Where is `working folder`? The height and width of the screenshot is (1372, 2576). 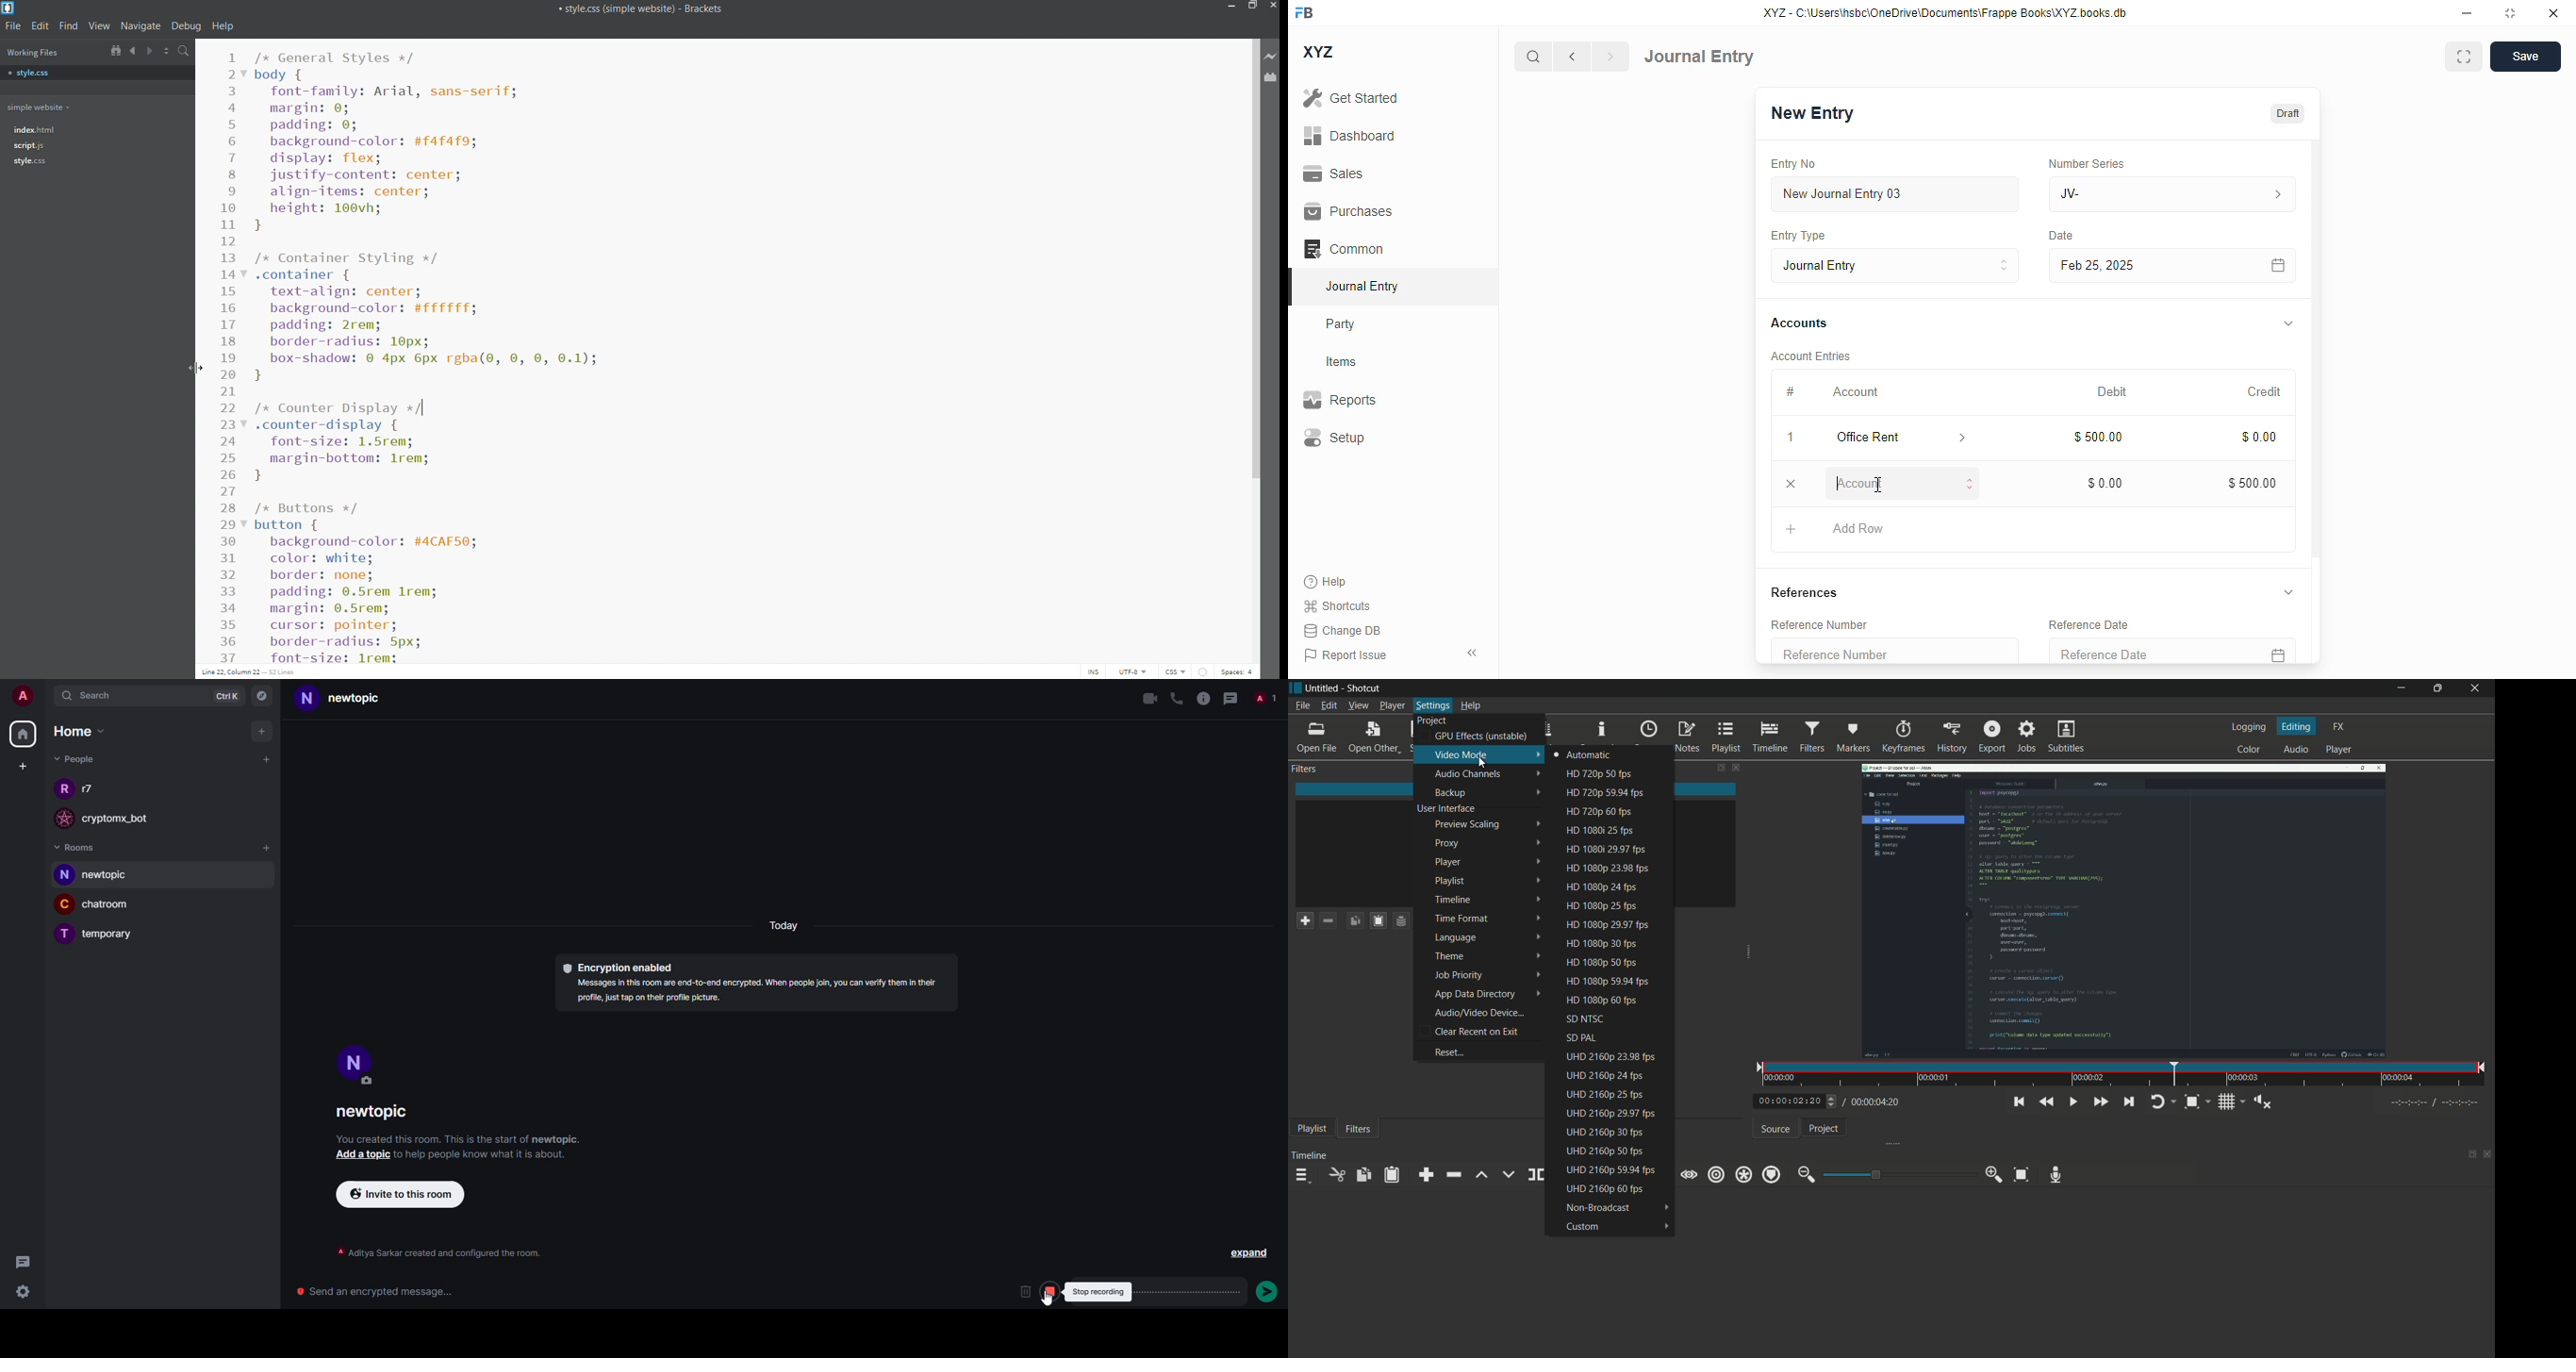 working folder is located at coordinates (97, 106).